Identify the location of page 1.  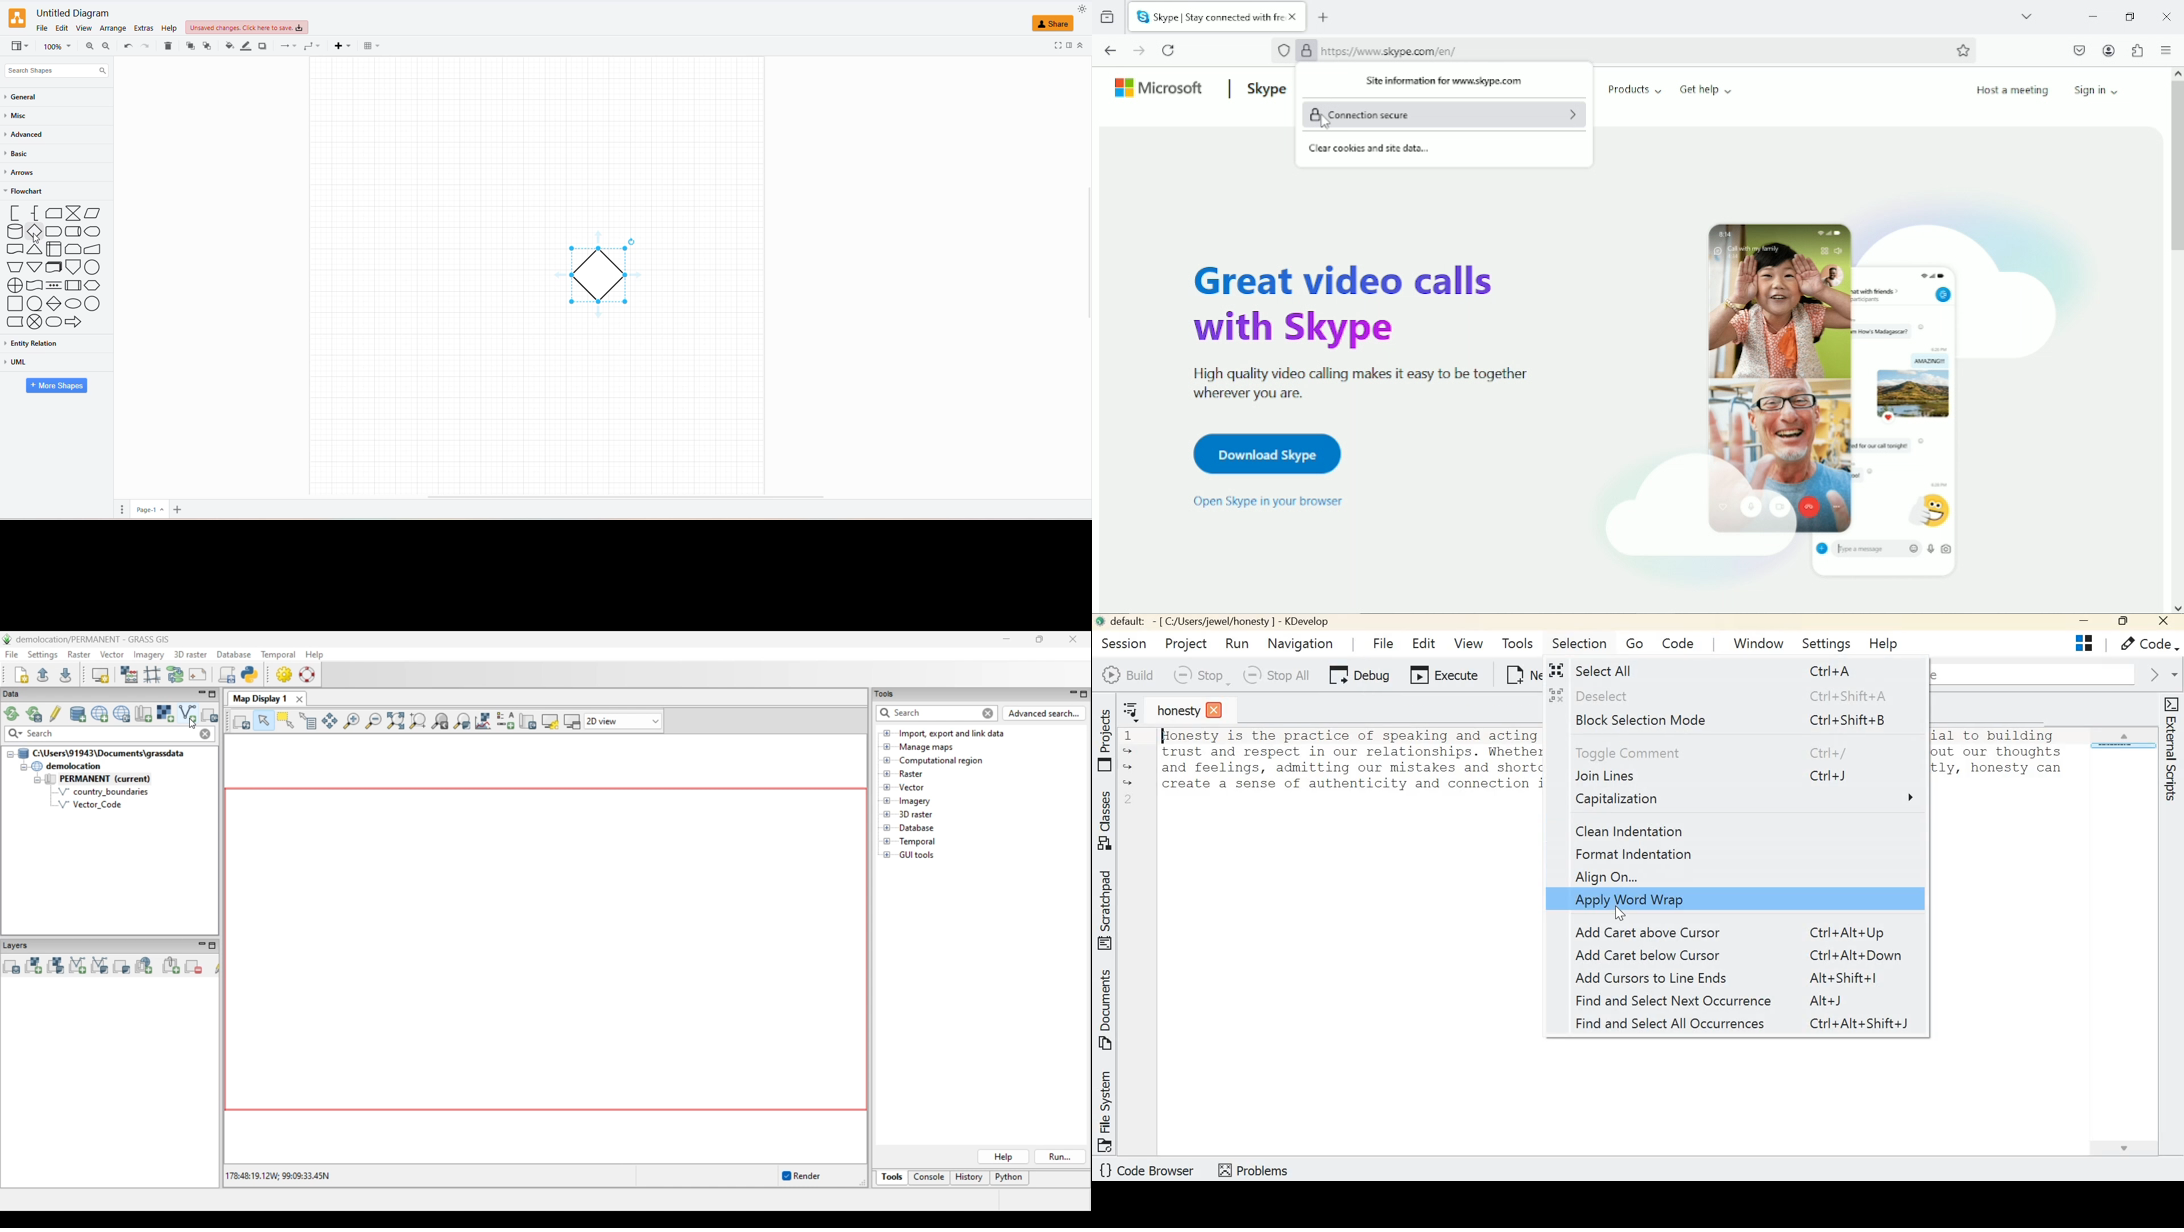
(147, 509).